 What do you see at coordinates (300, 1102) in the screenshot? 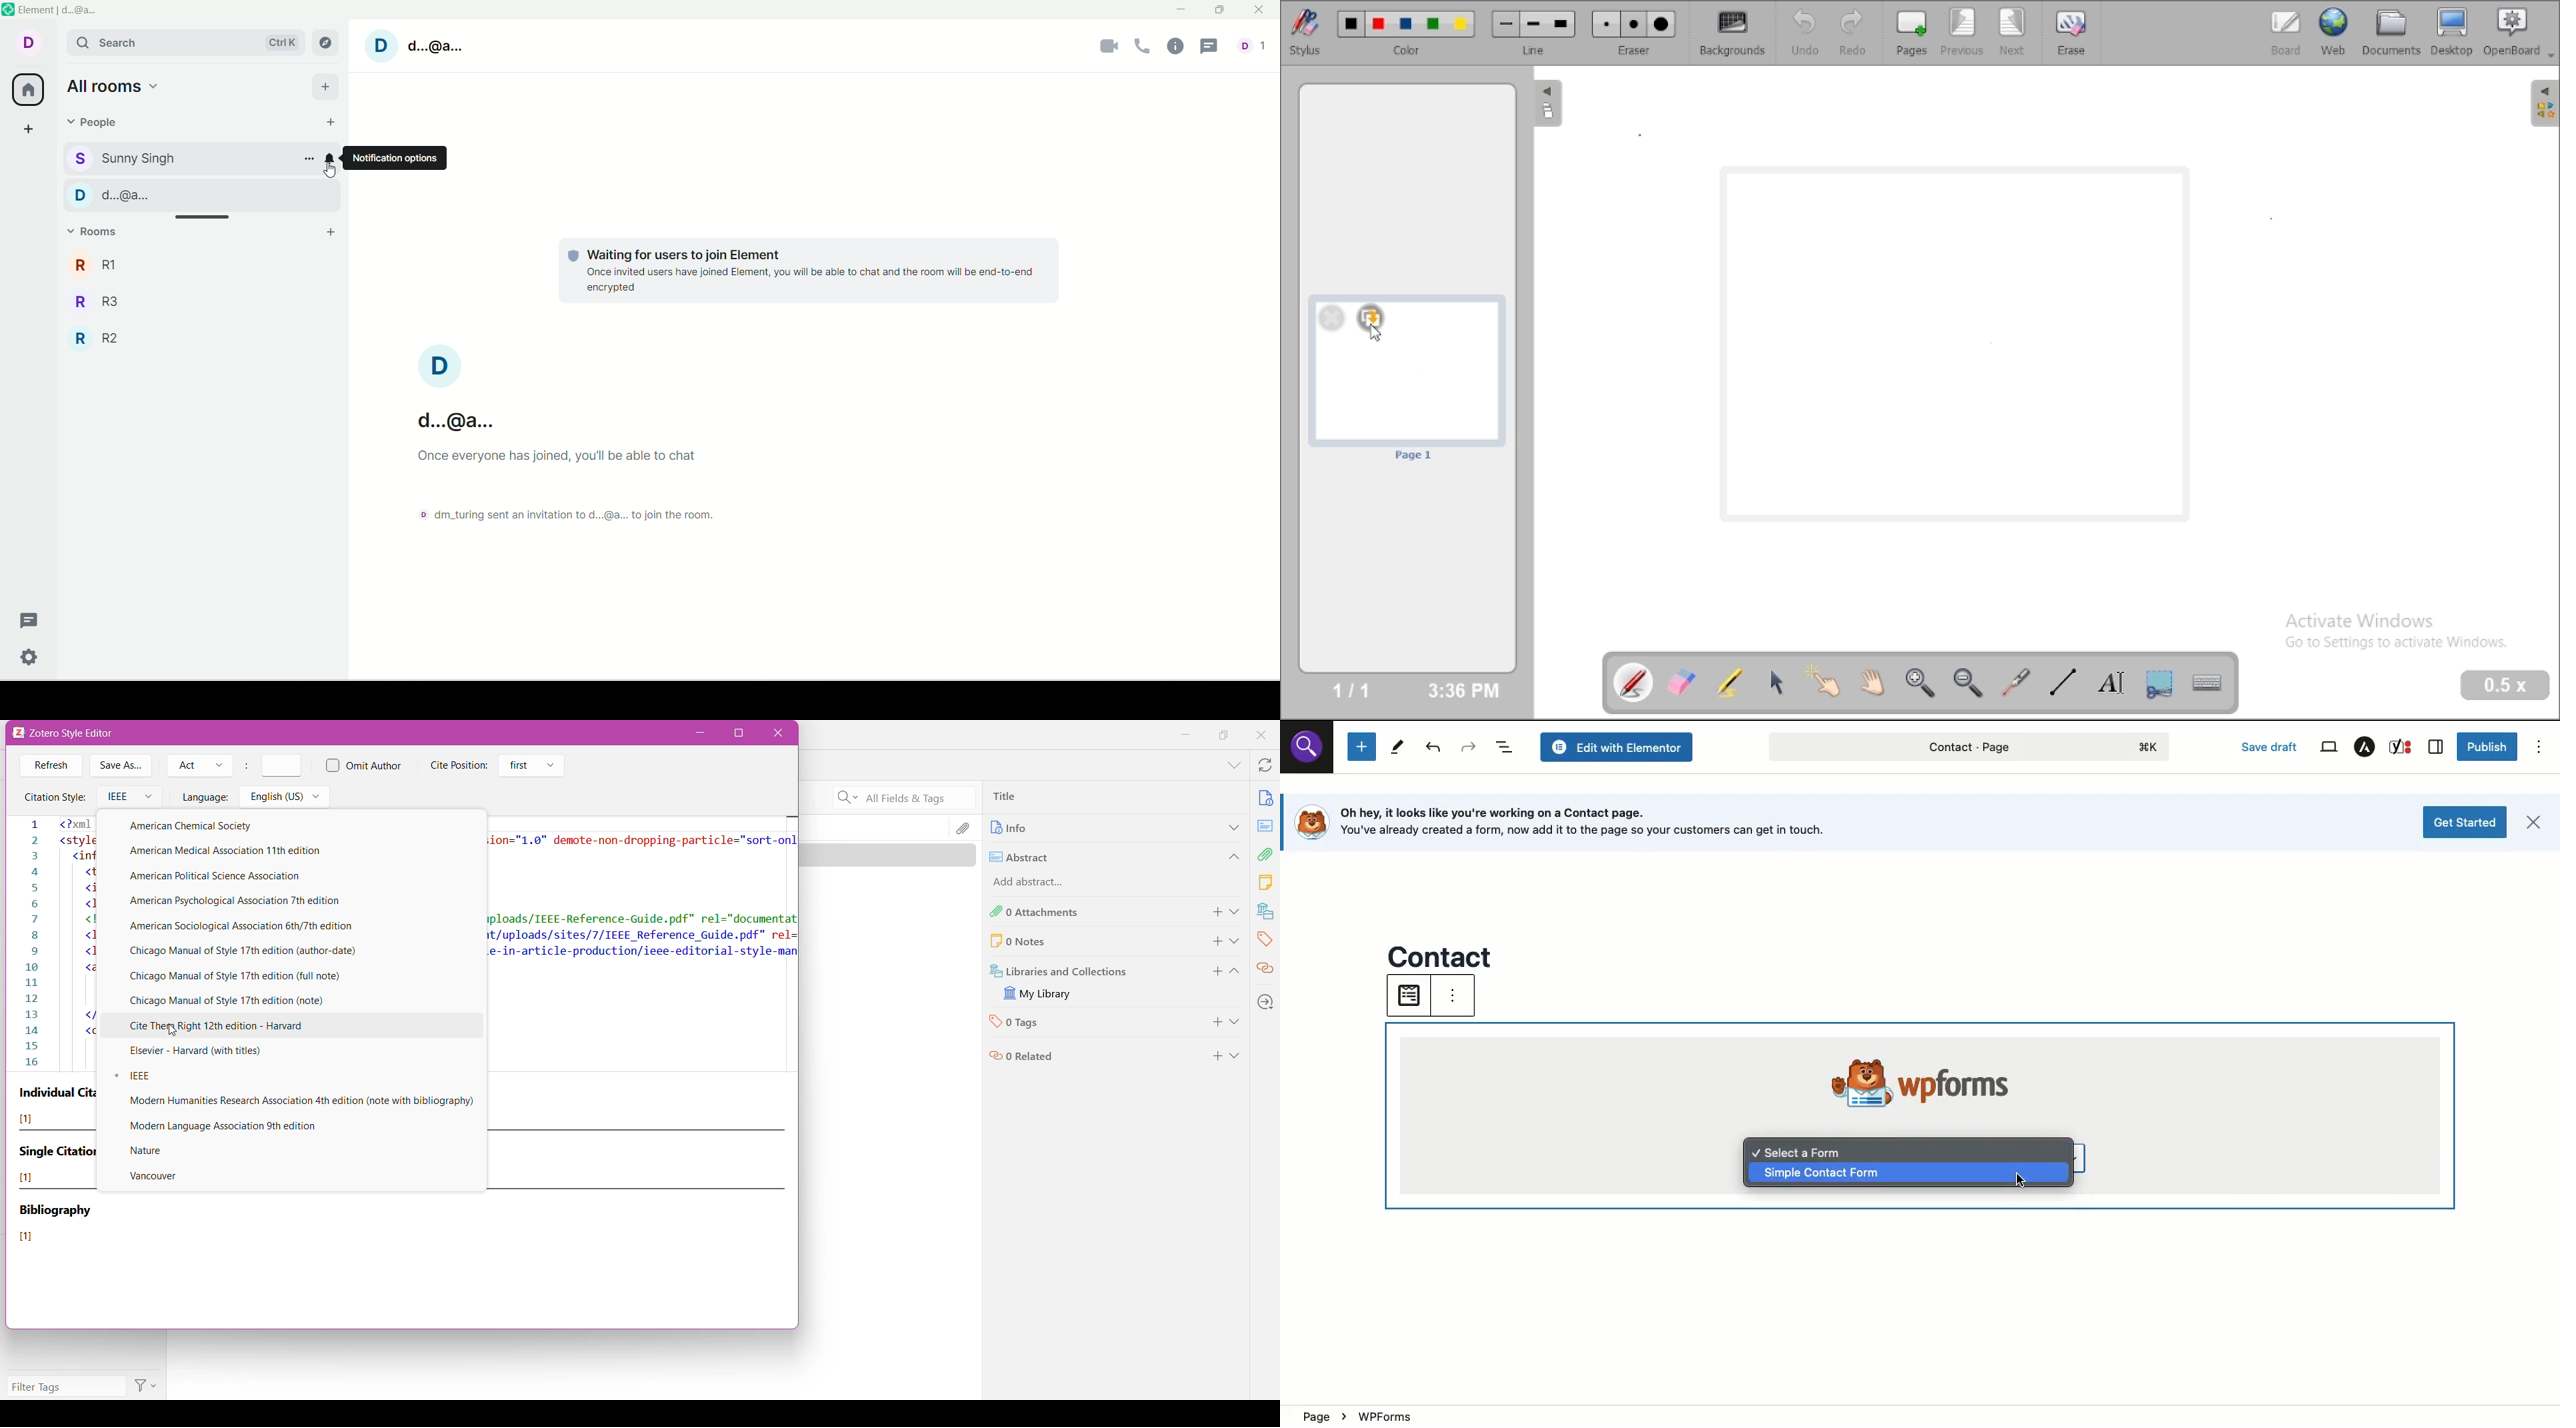
I see `Modern Humanities Research Association 4th edition (note with Bibliography)` at bounding box center [300, 1102].